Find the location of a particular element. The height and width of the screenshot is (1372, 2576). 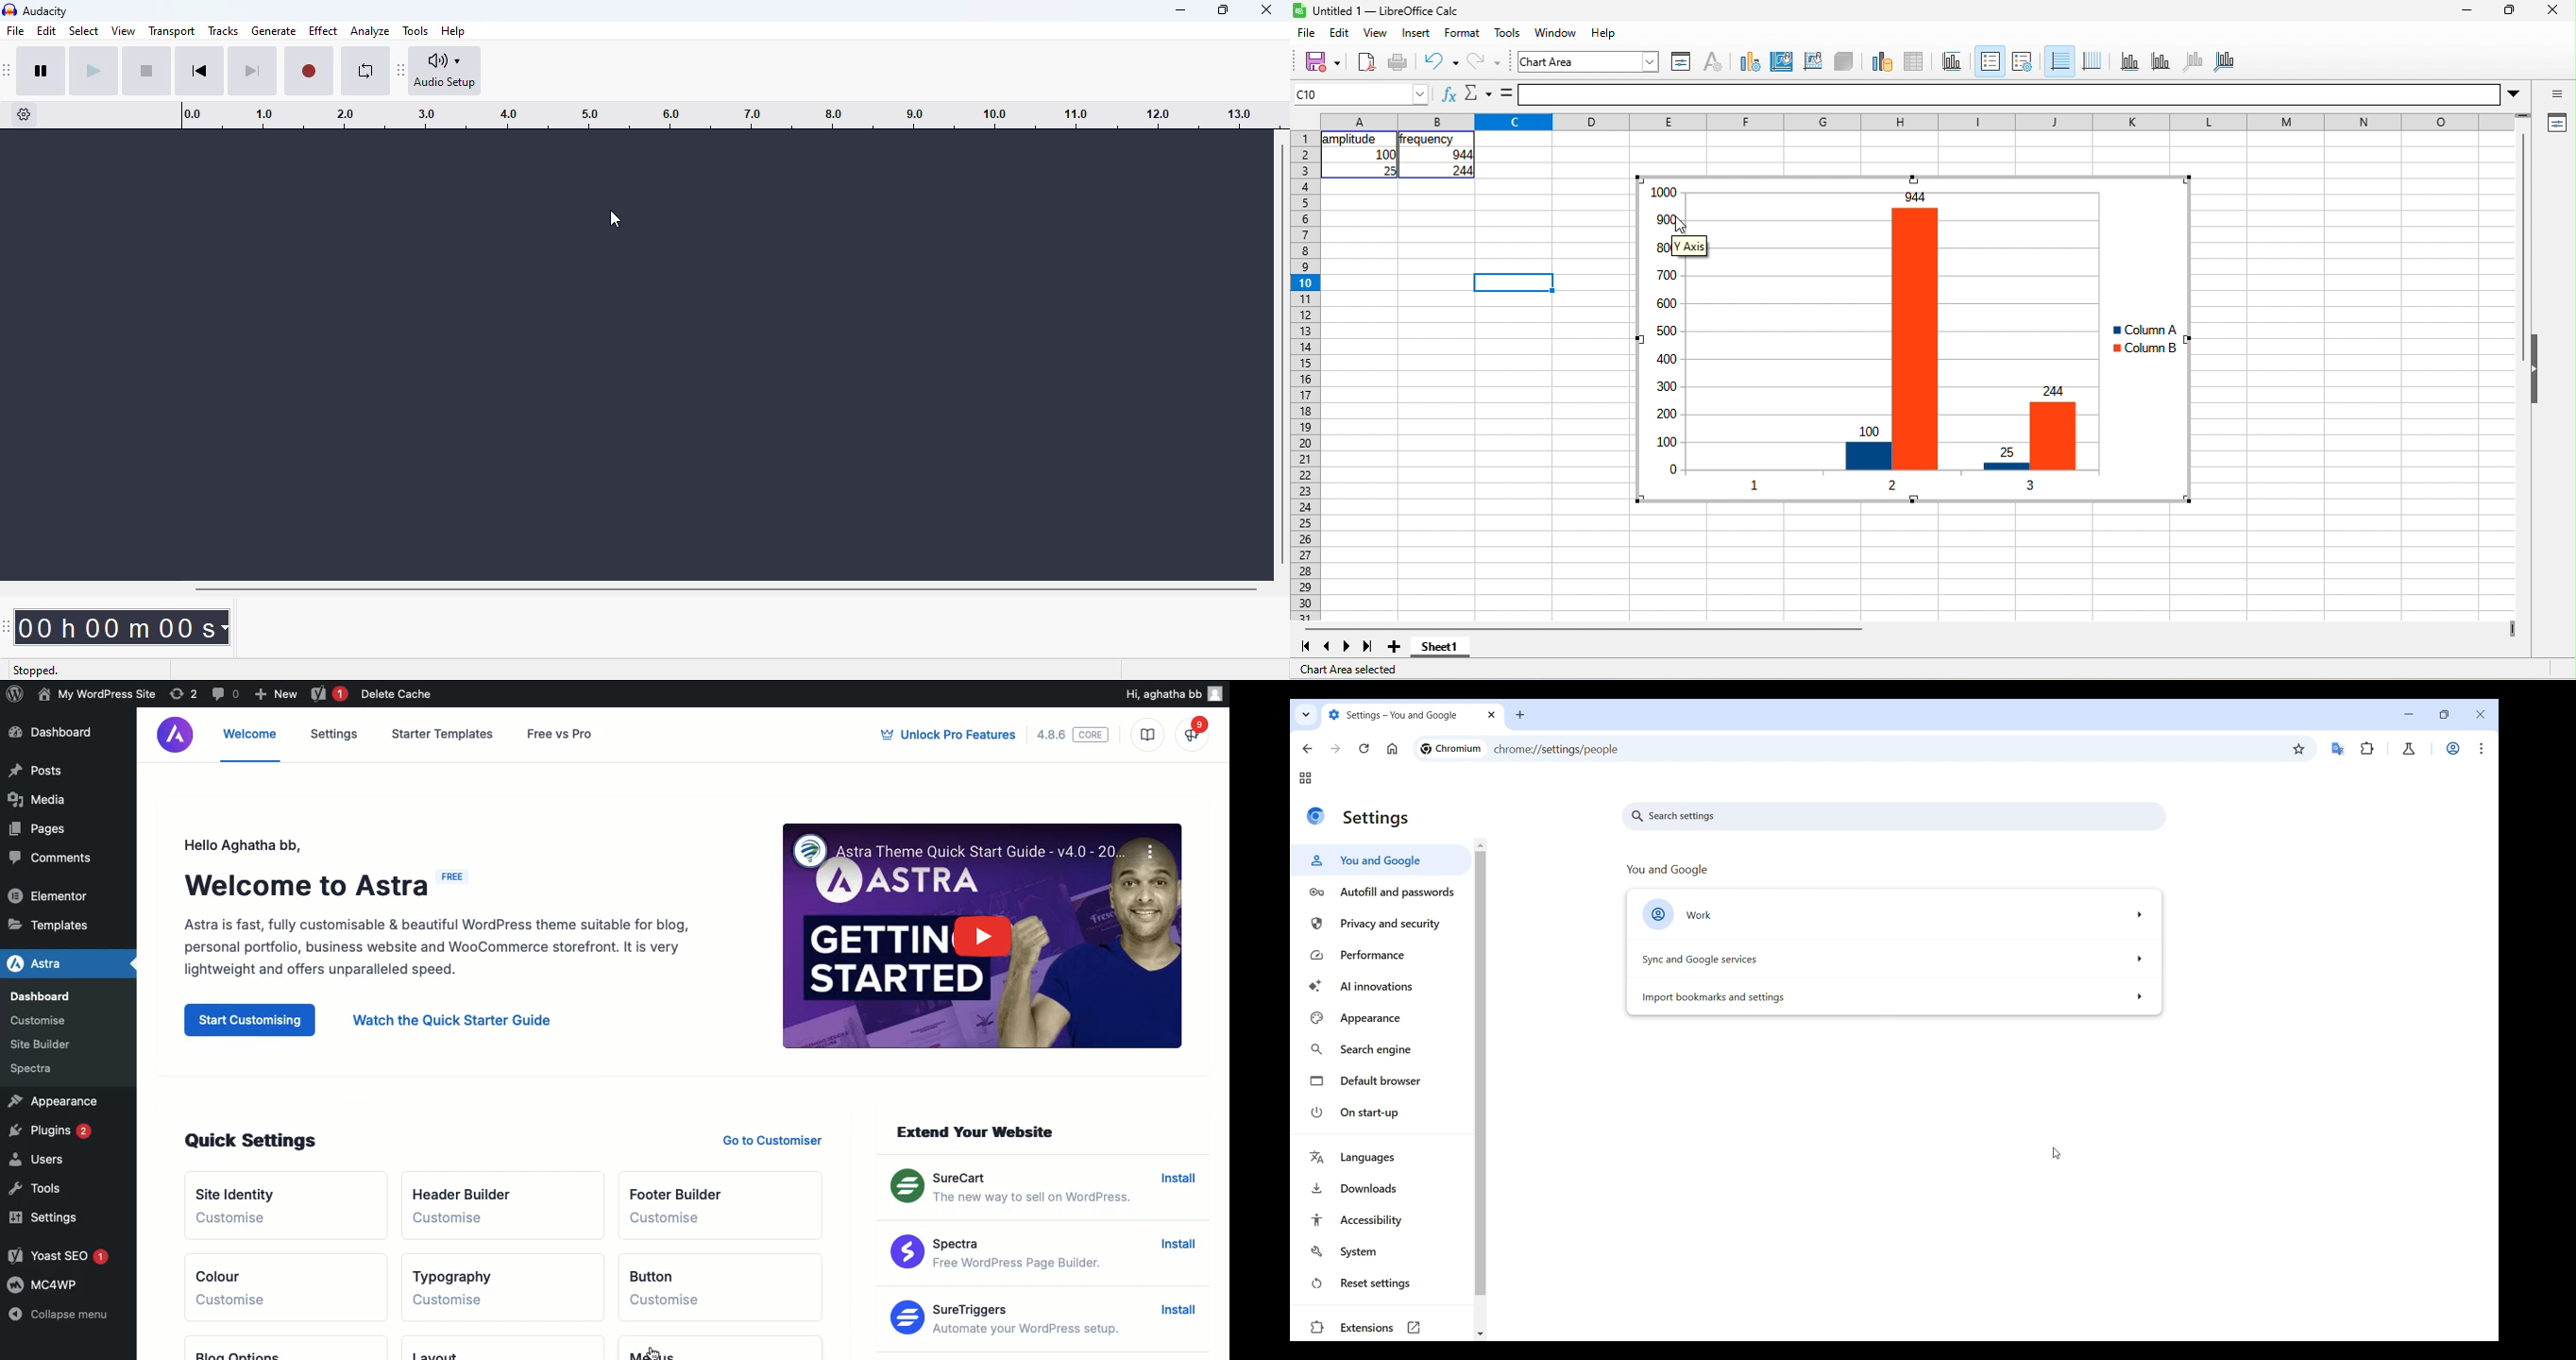

Elementor is located at coordinates (58, 897).